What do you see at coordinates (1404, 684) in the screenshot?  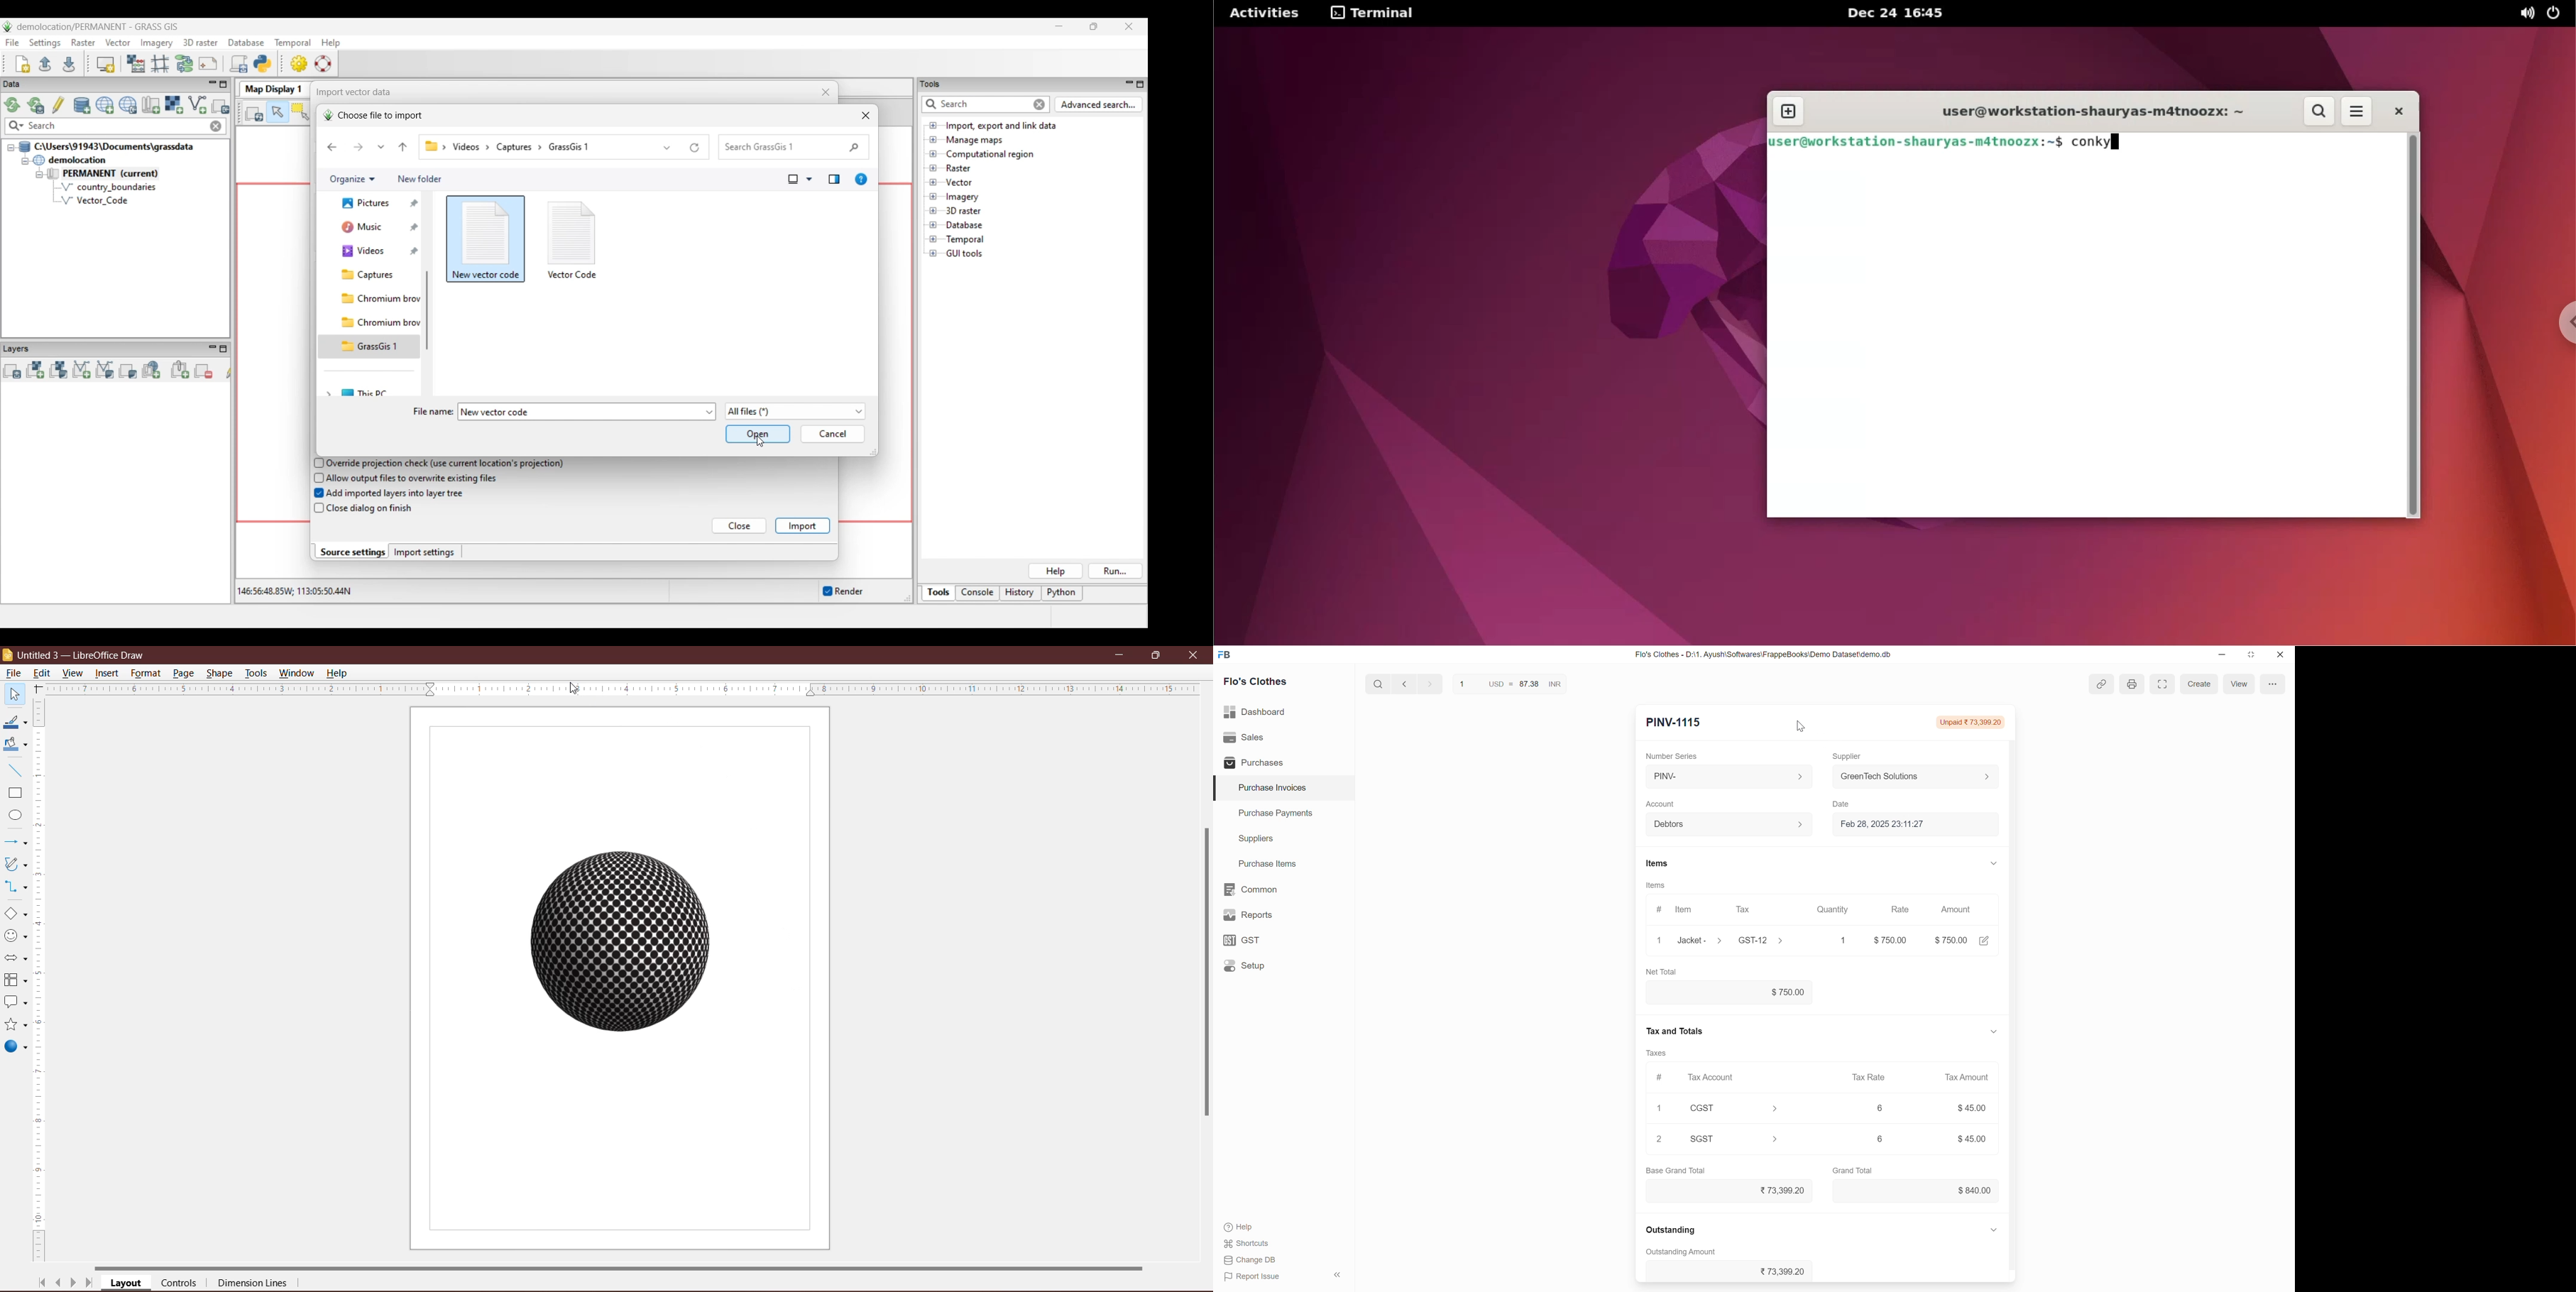 I see `Previous` at bounding box center [1404, 684].